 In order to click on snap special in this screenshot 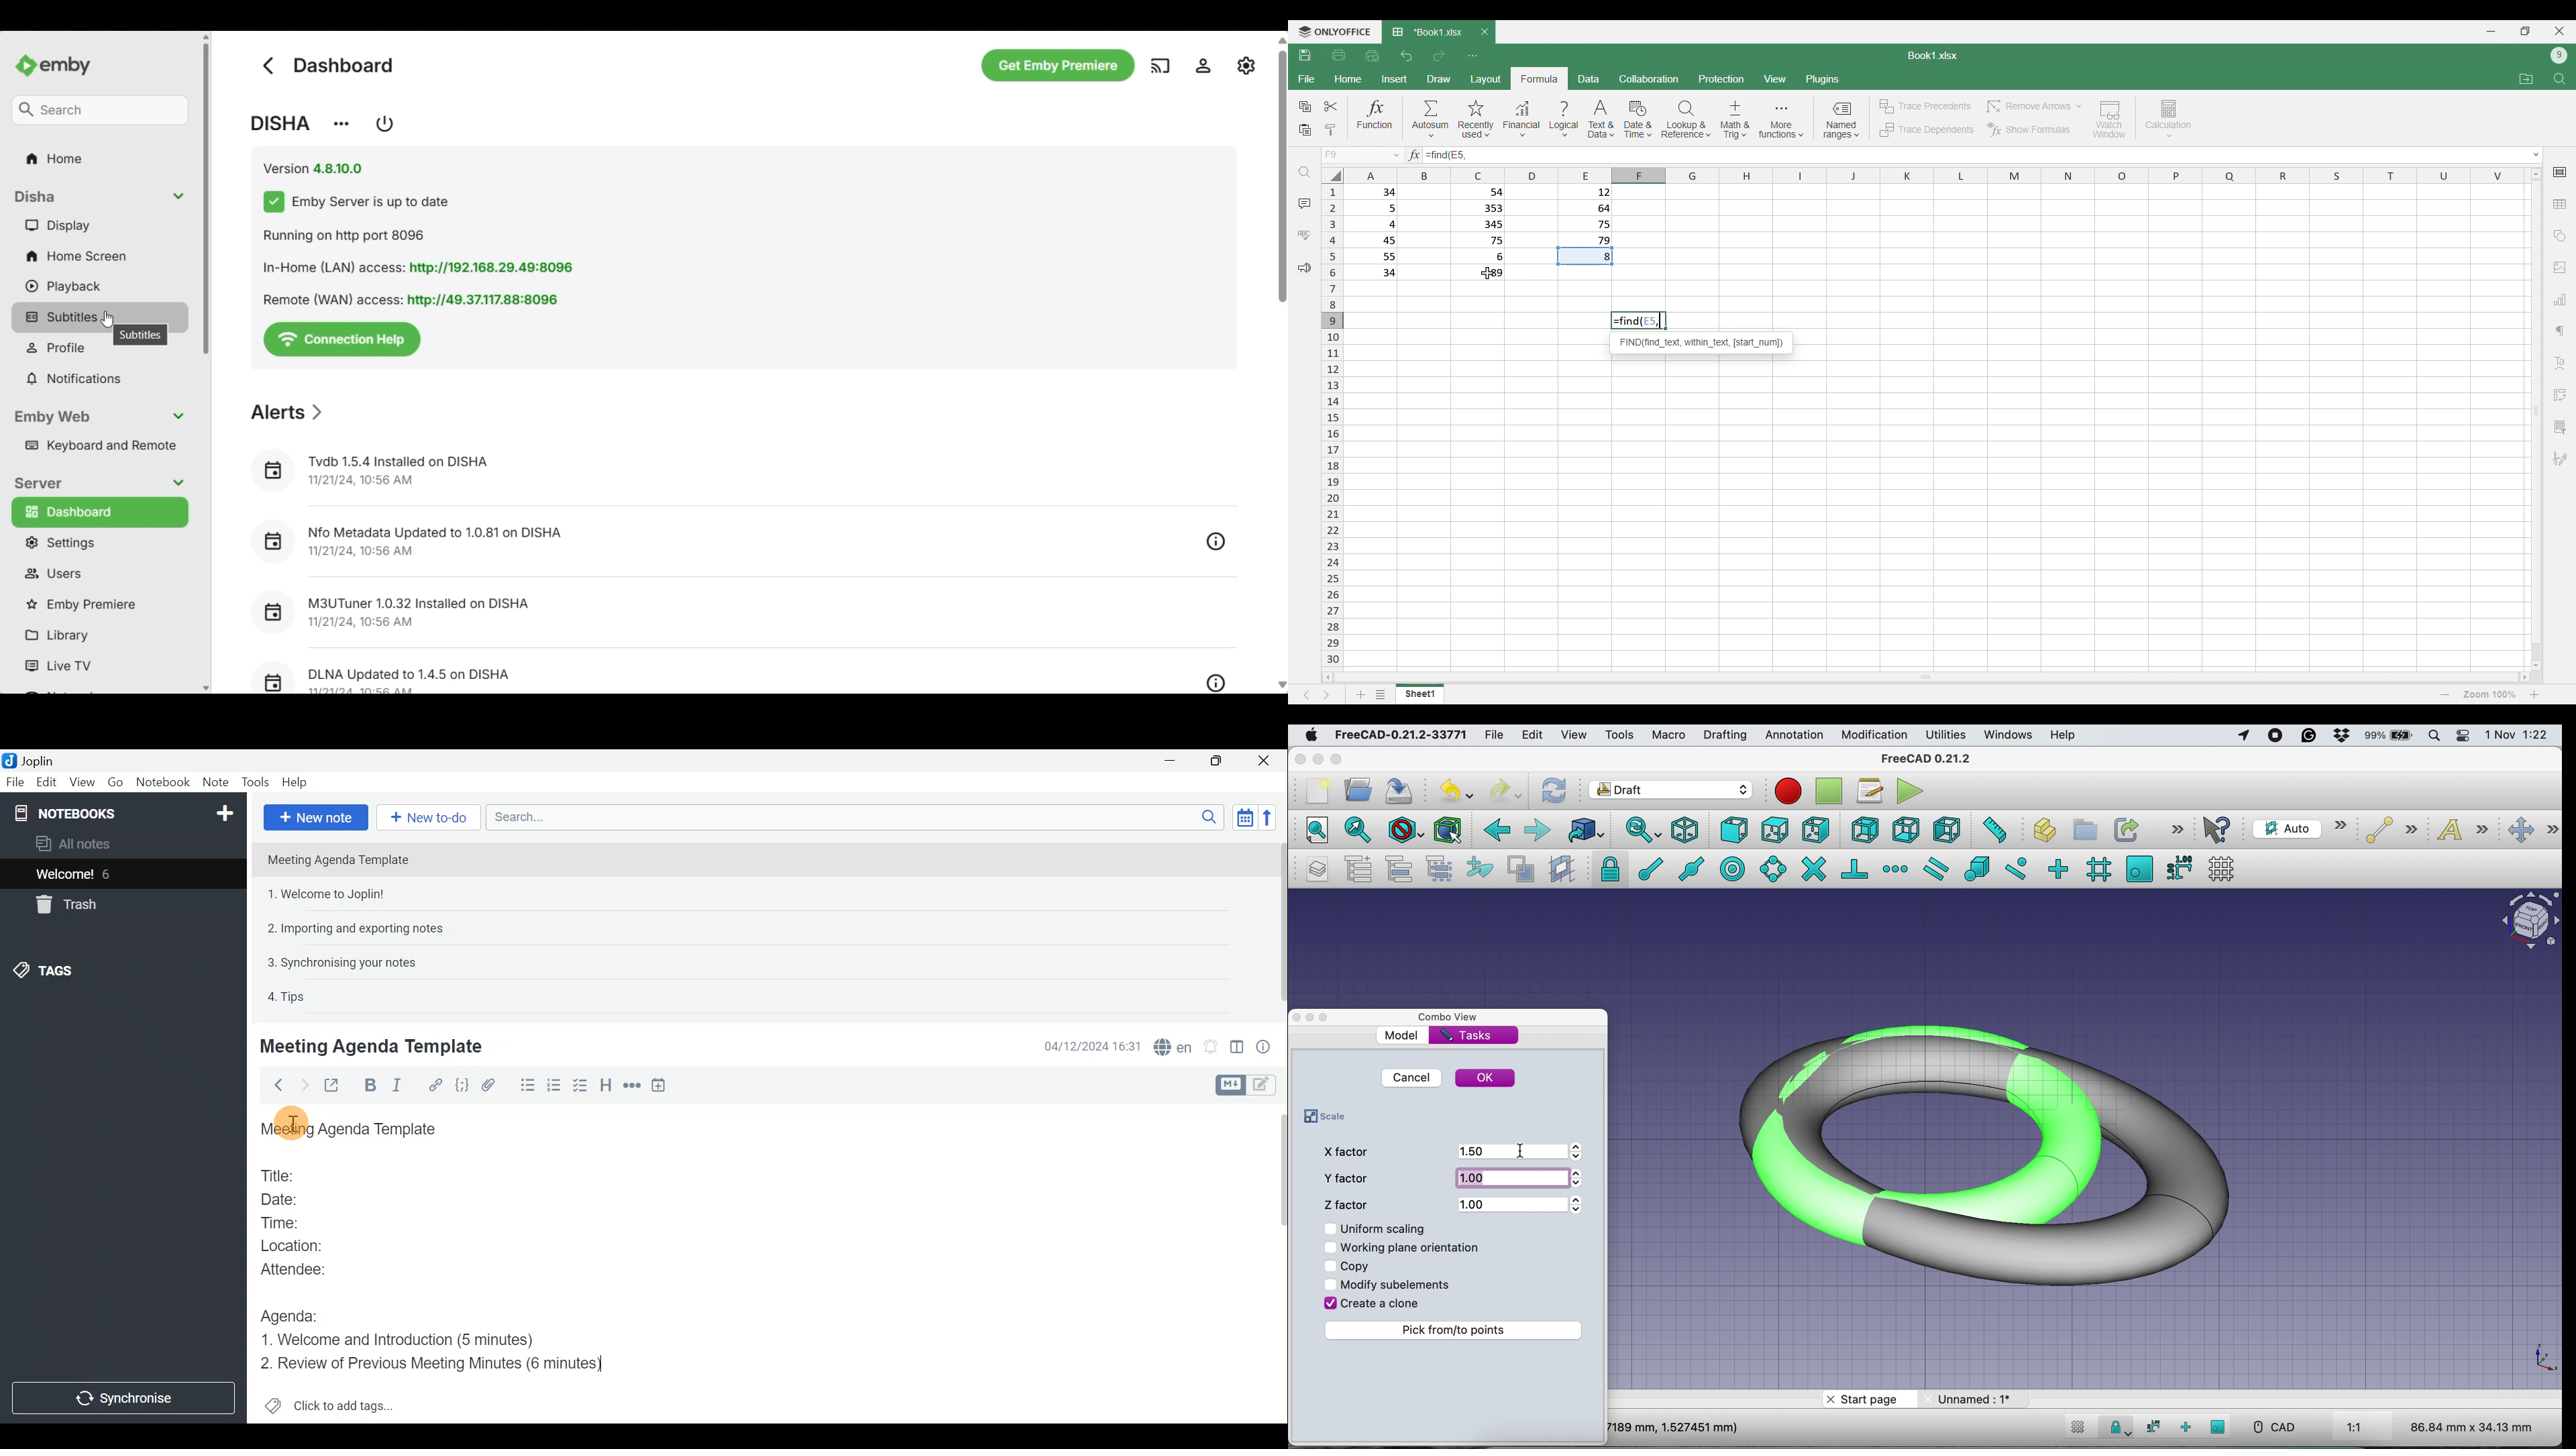, I will do `click(1978, 869)`.